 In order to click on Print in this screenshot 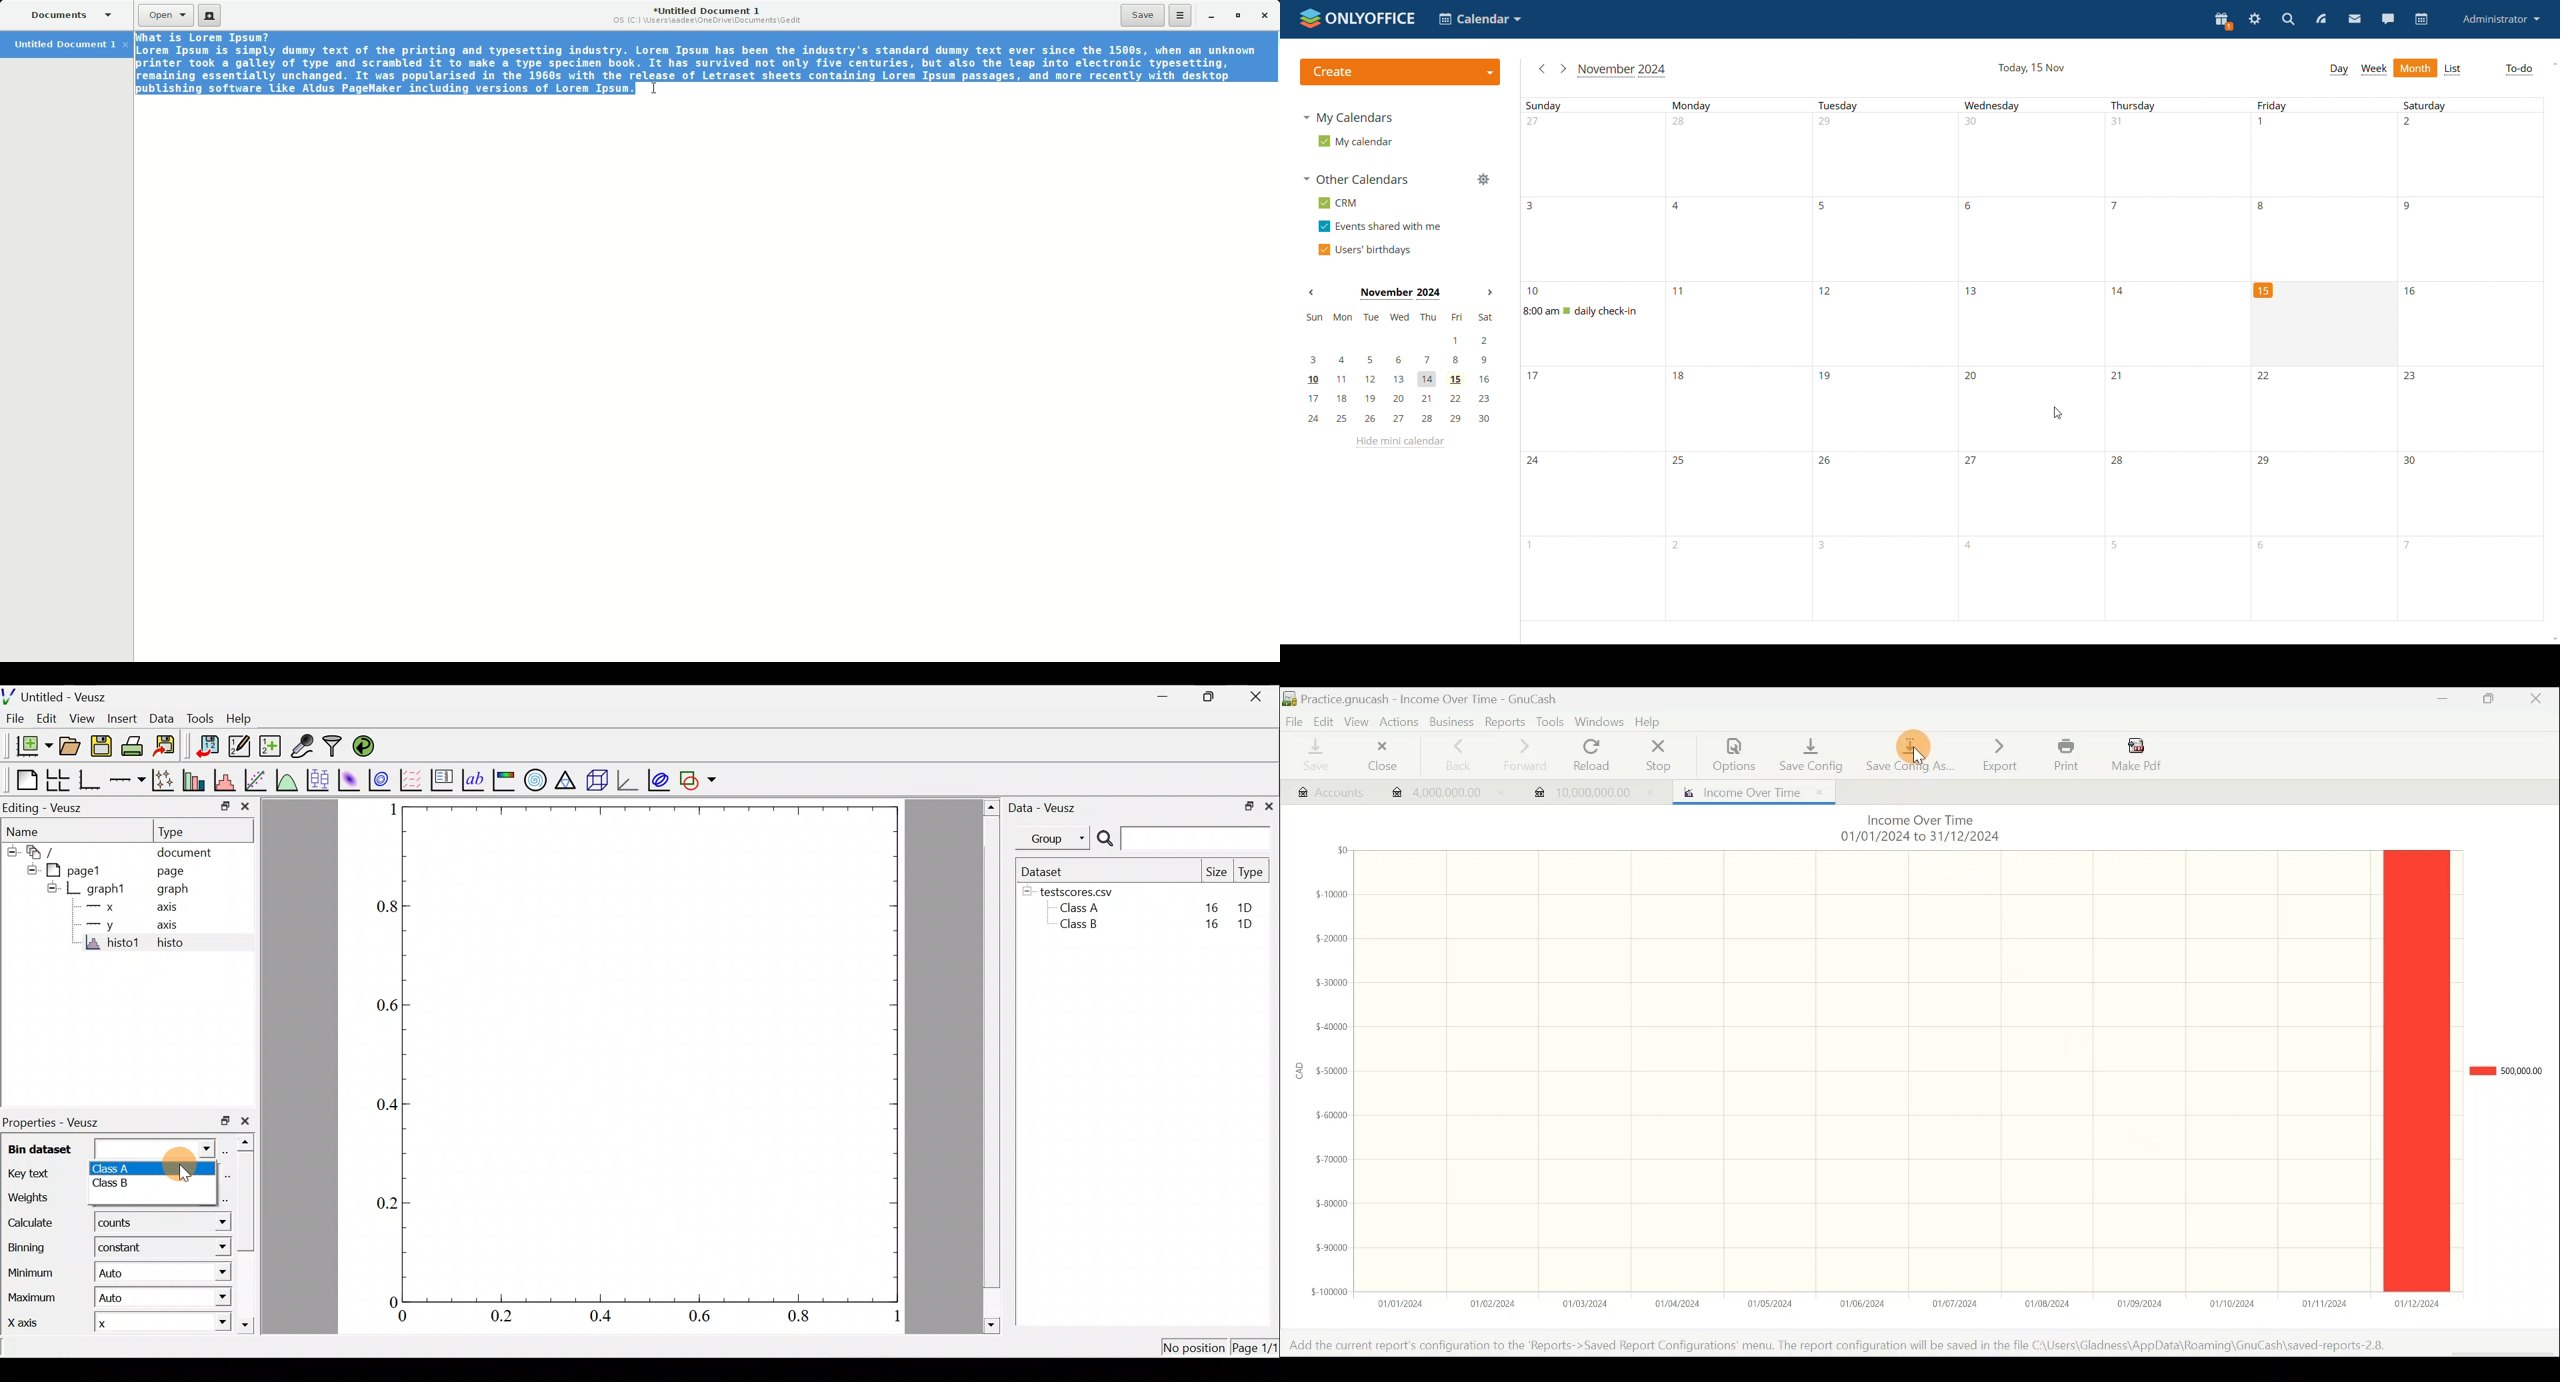, I will do `click(2064, 755)`.